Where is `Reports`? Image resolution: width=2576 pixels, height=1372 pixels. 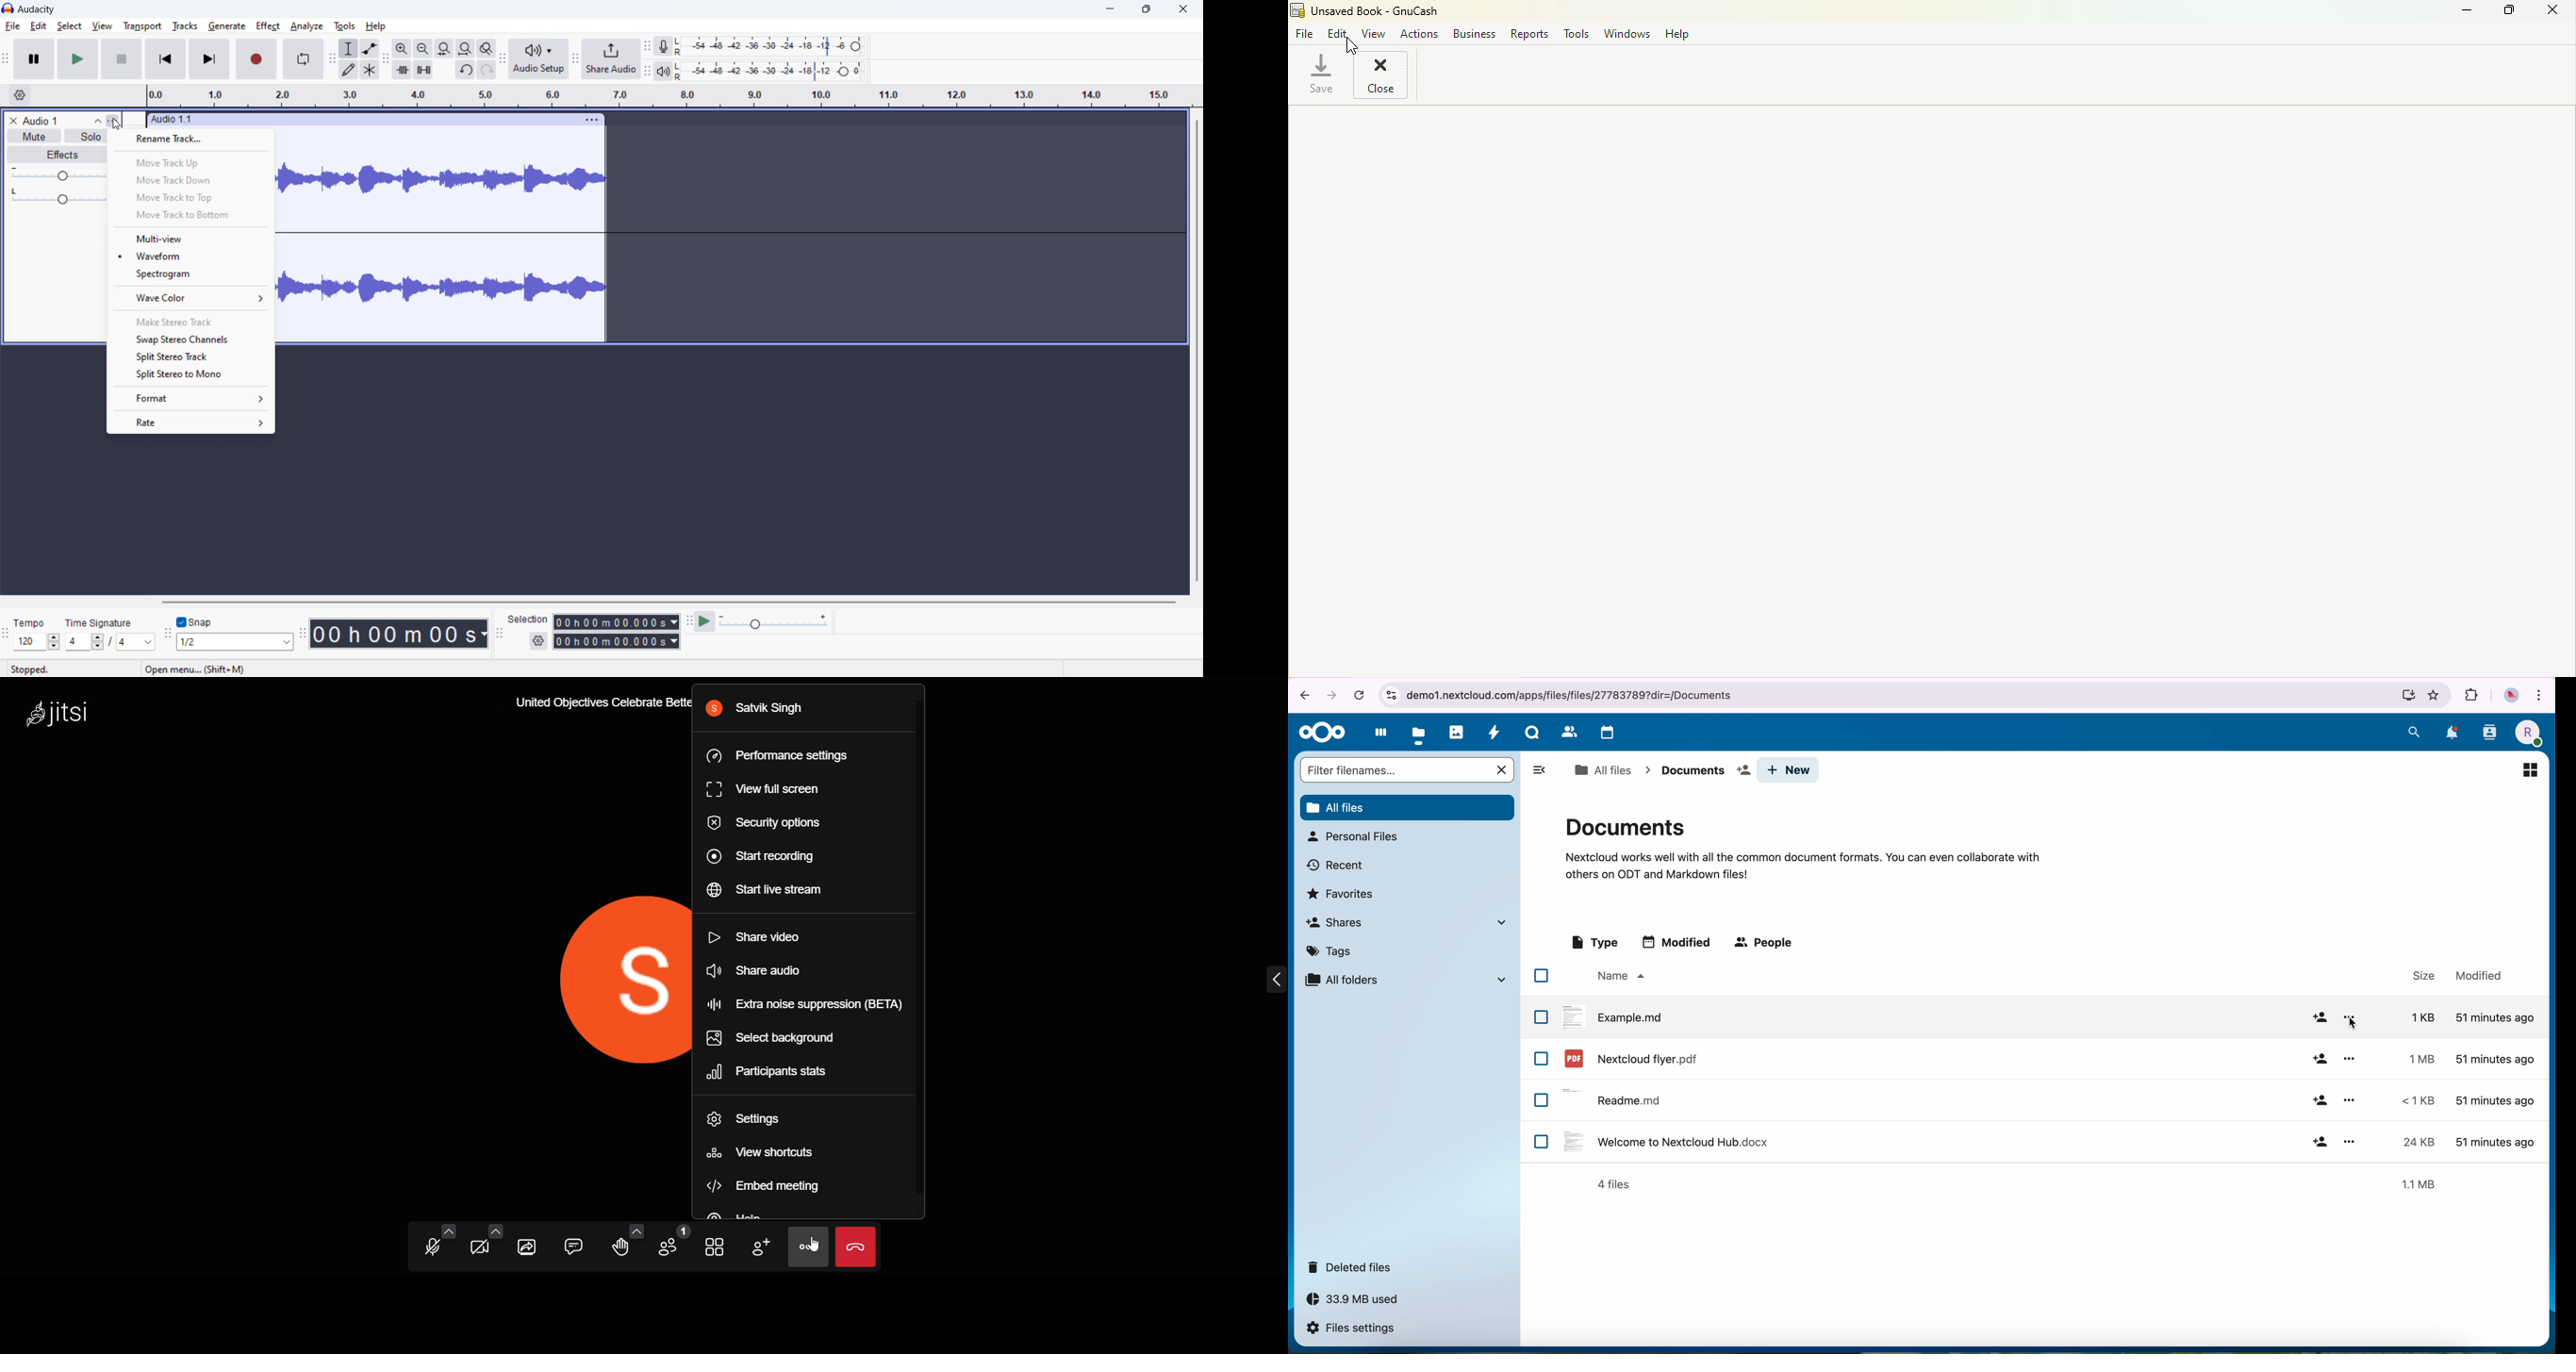 Reports is located at coordinates (1529, 34).